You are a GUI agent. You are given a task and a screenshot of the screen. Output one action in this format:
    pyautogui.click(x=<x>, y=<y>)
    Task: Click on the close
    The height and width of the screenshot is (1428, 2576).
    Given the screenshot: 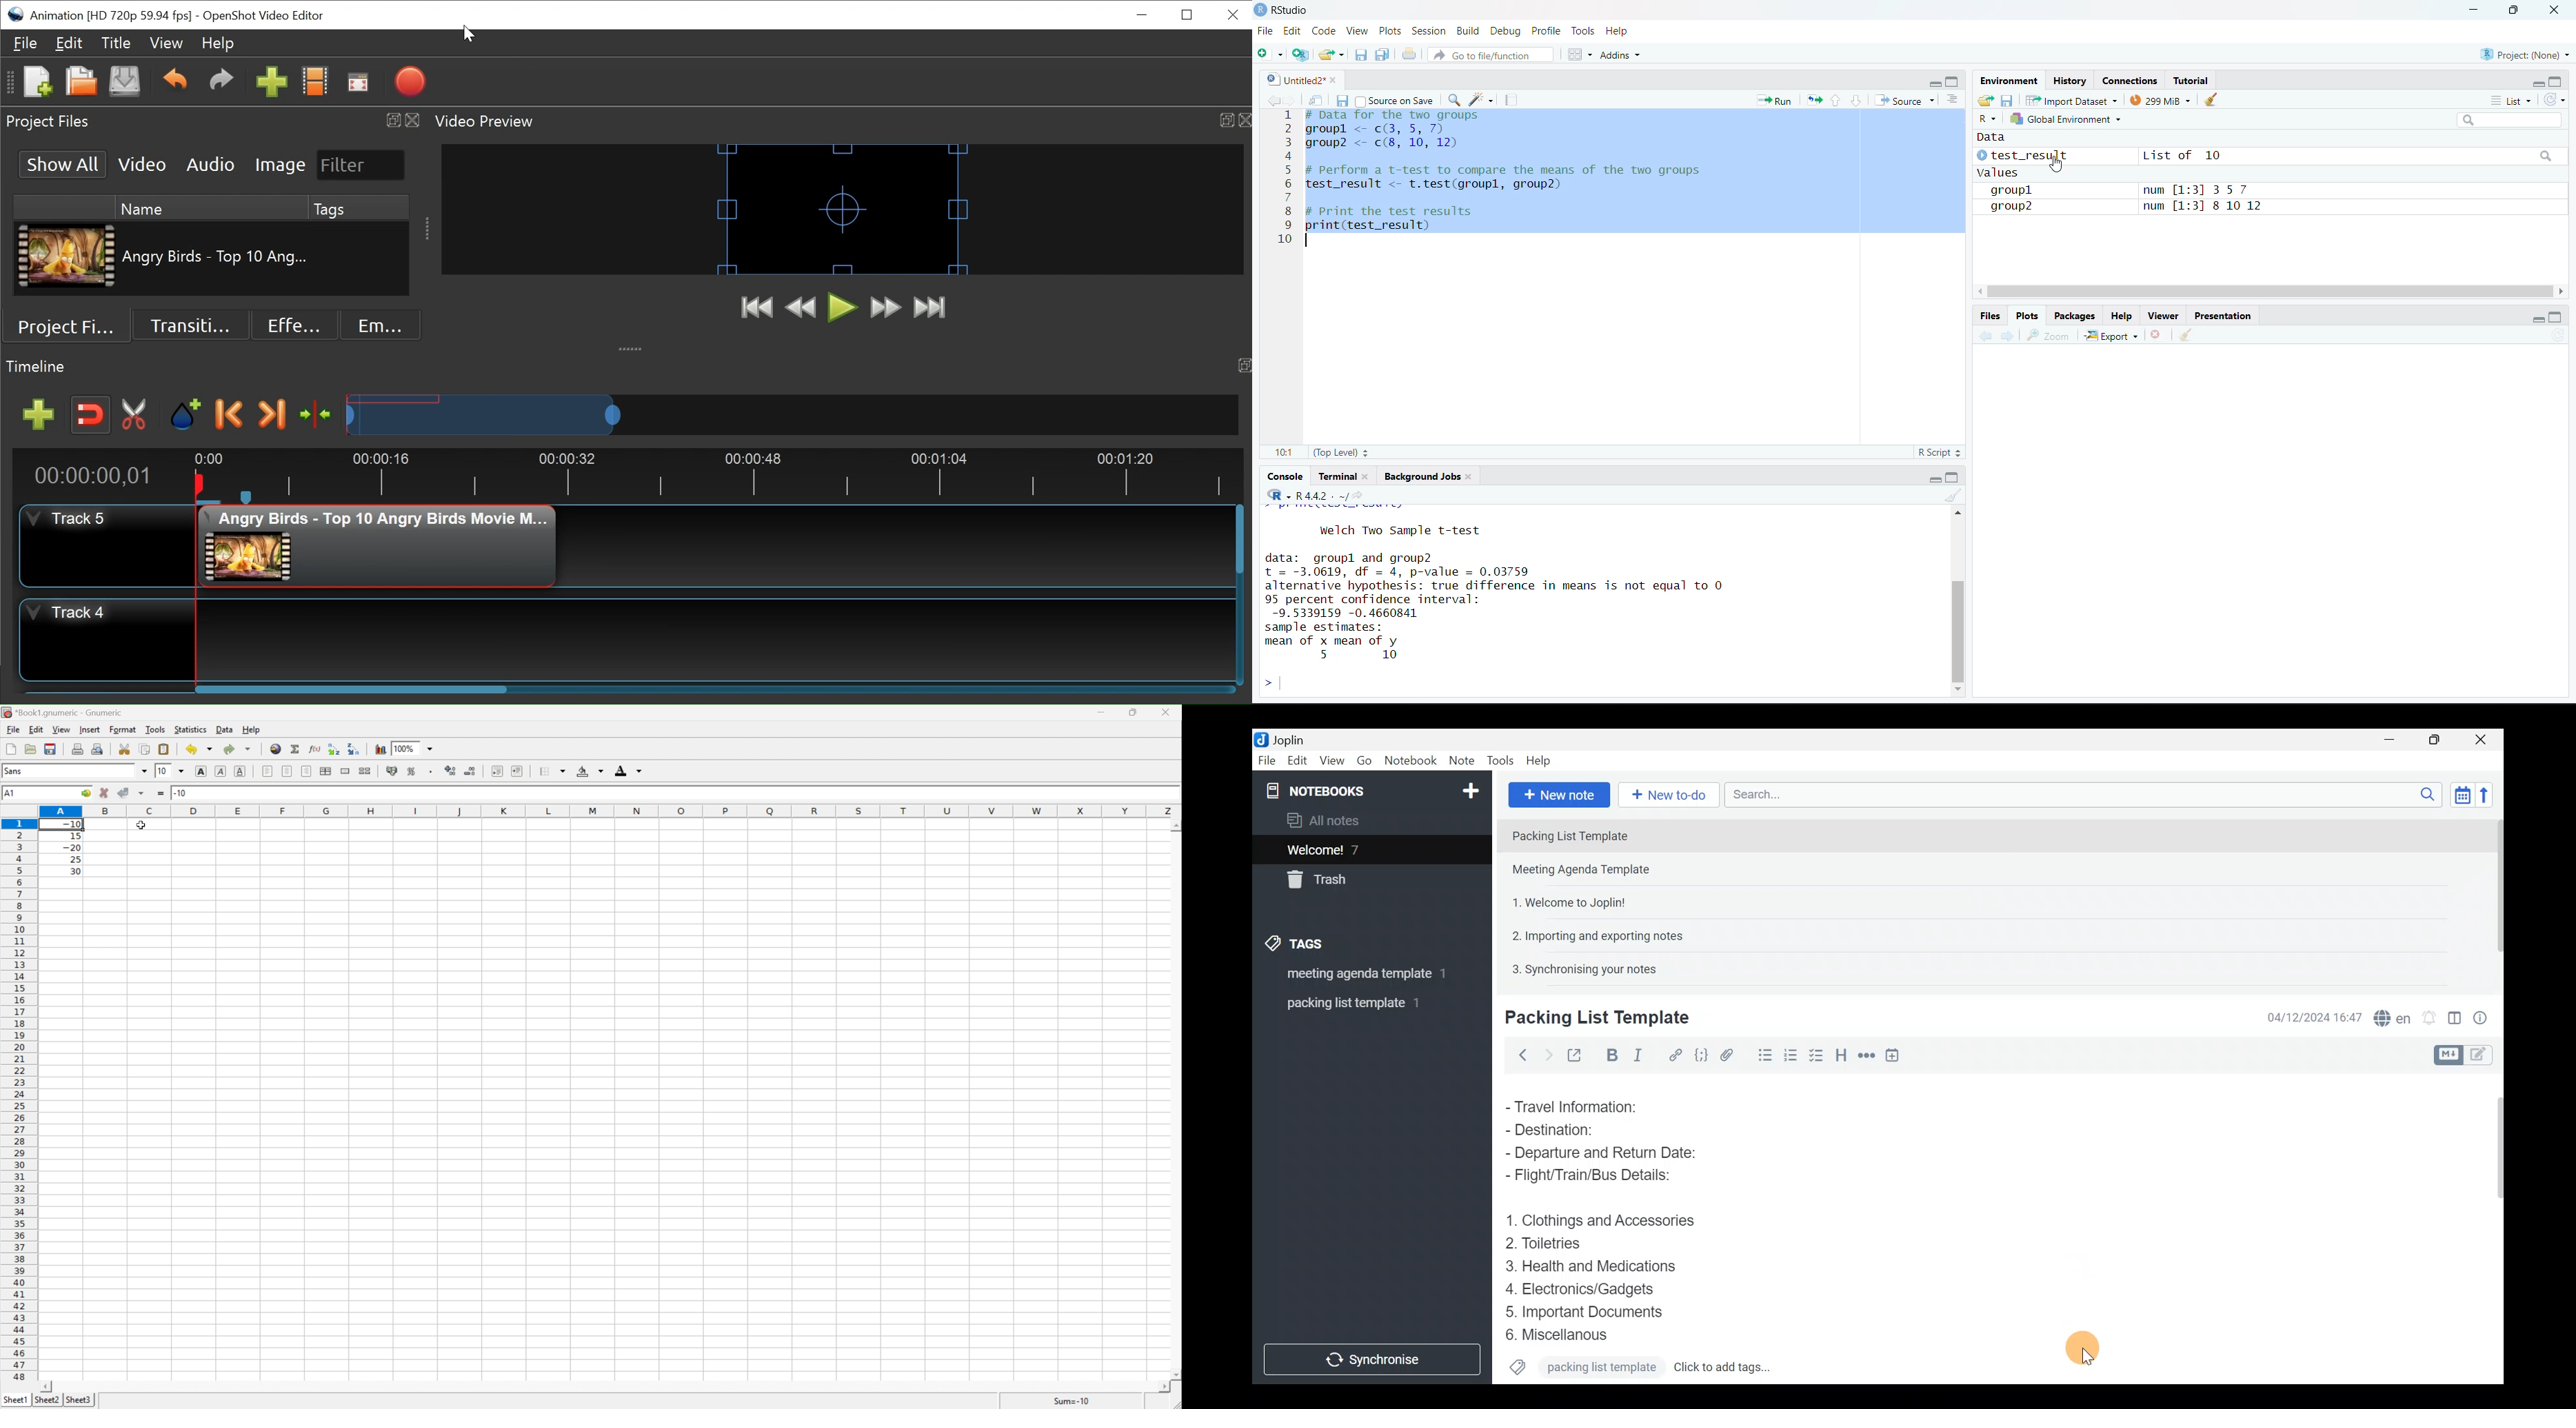 What is the action you would take?
    pyautogui.click(x=1336, y=80)
    